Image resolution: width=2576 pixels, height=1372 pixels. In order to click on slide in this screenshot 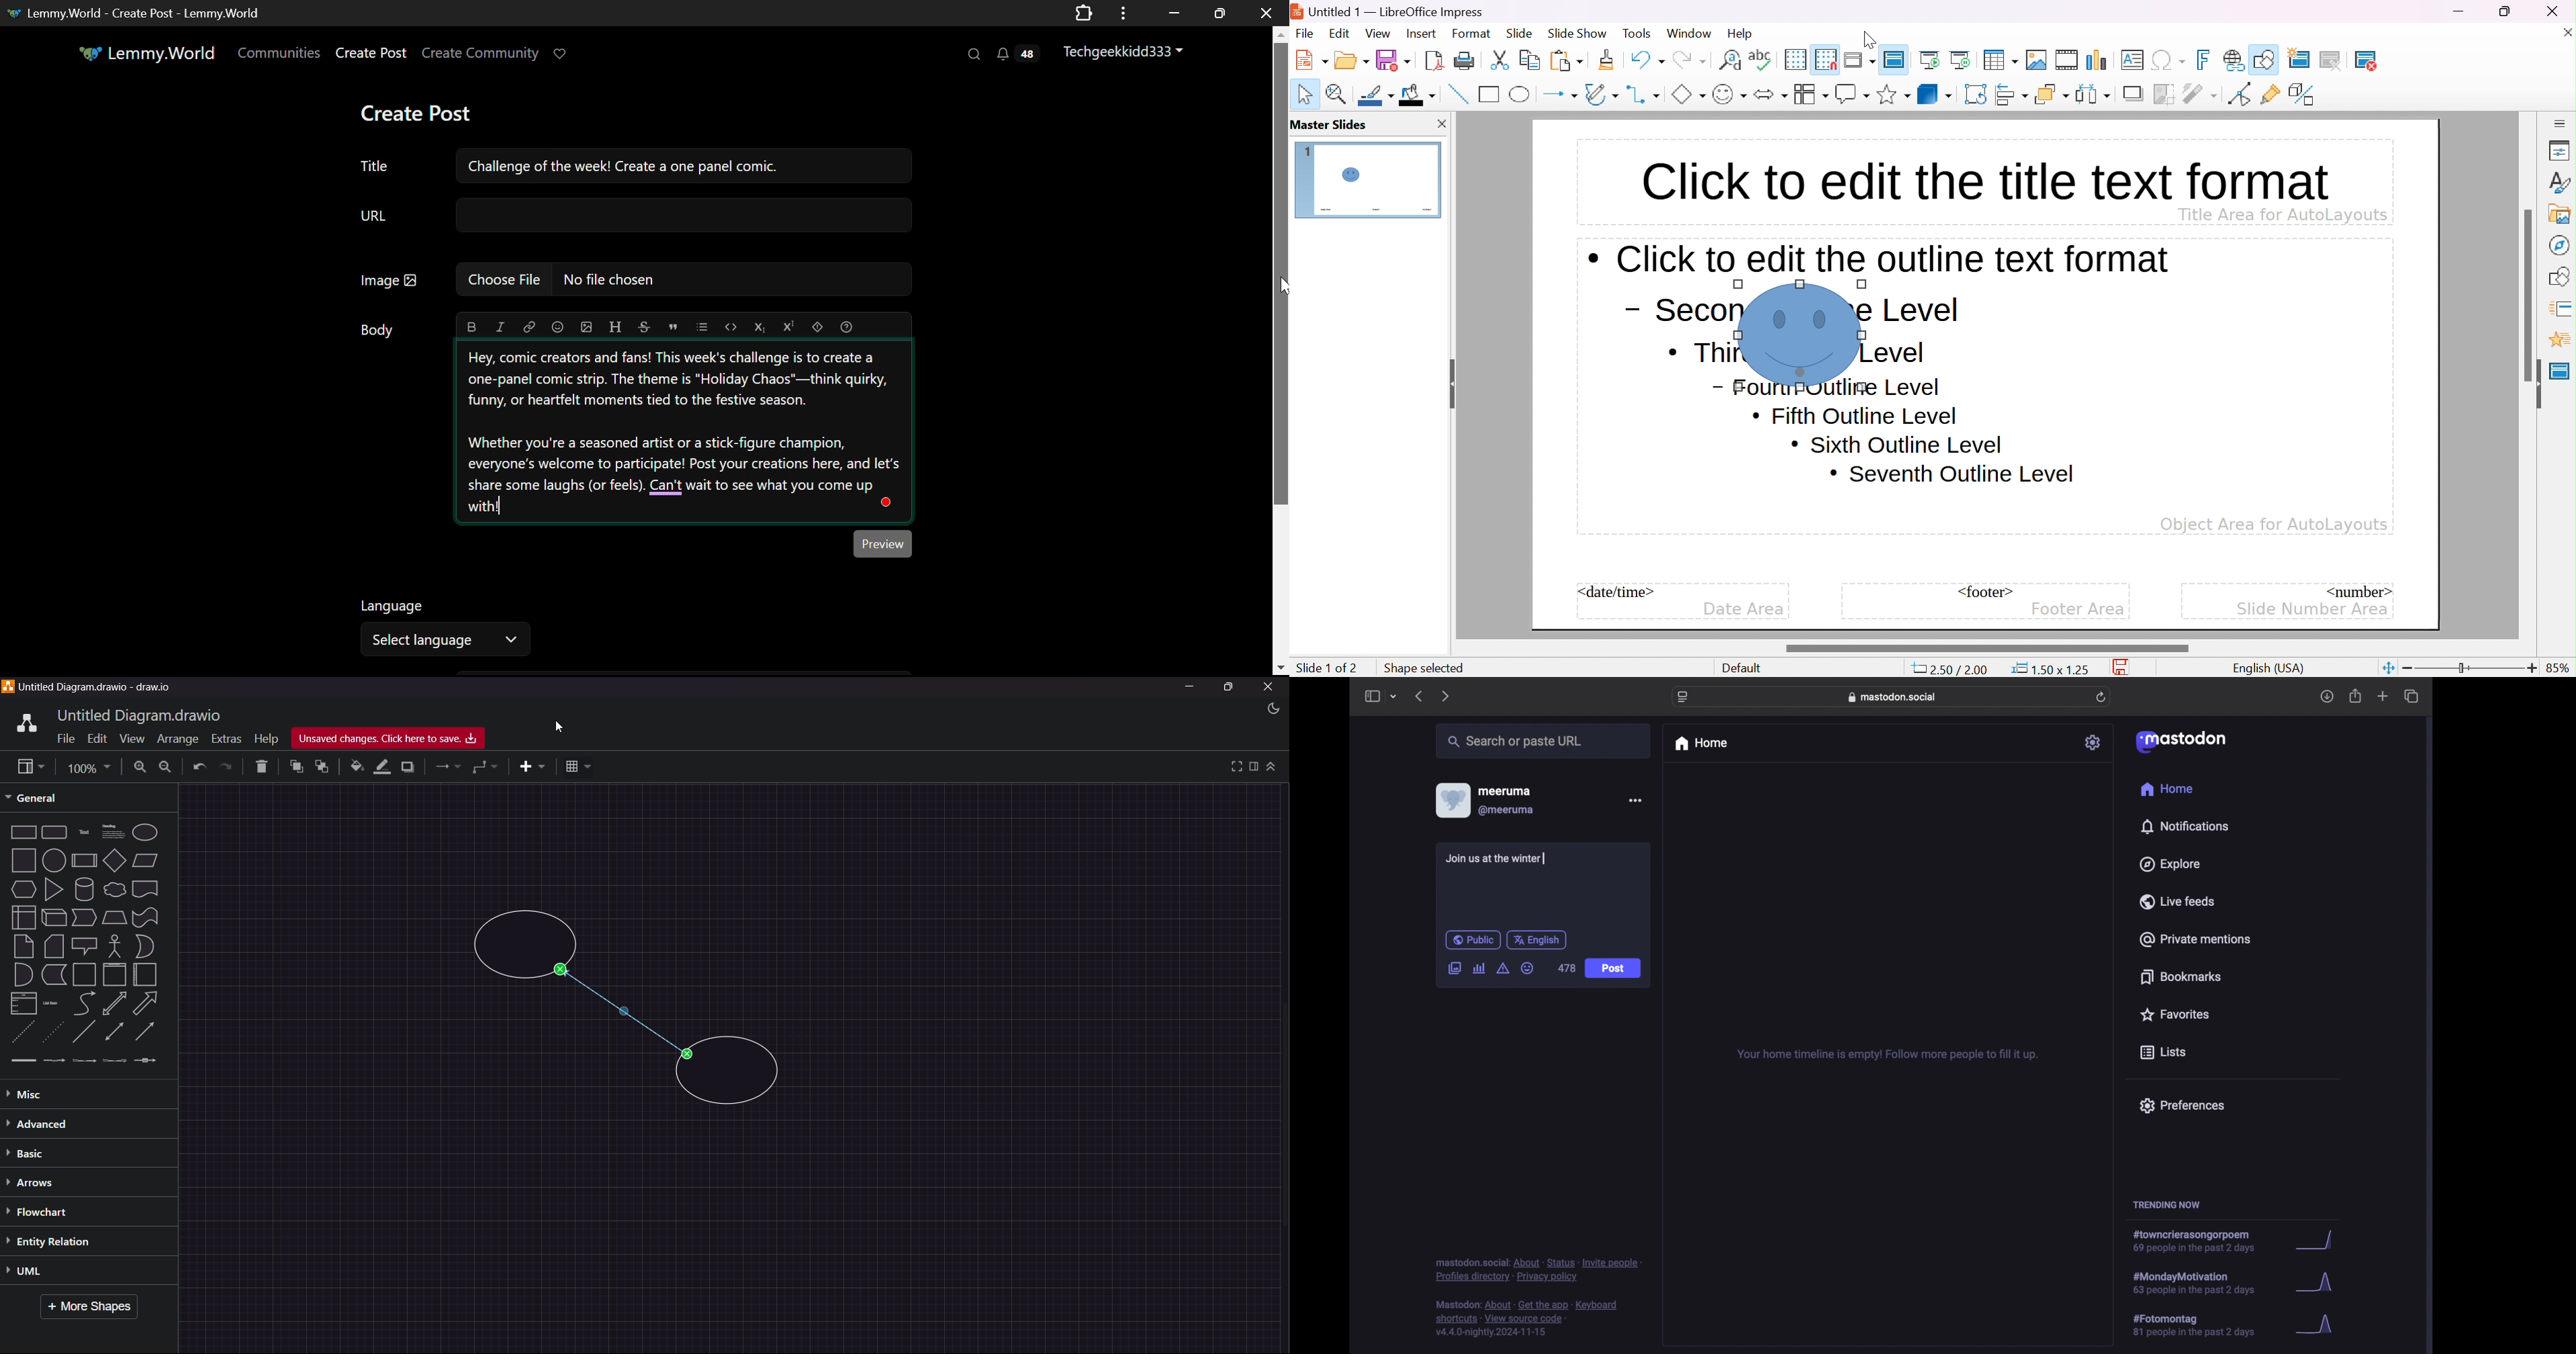, I will do `click(1376, 181)`.